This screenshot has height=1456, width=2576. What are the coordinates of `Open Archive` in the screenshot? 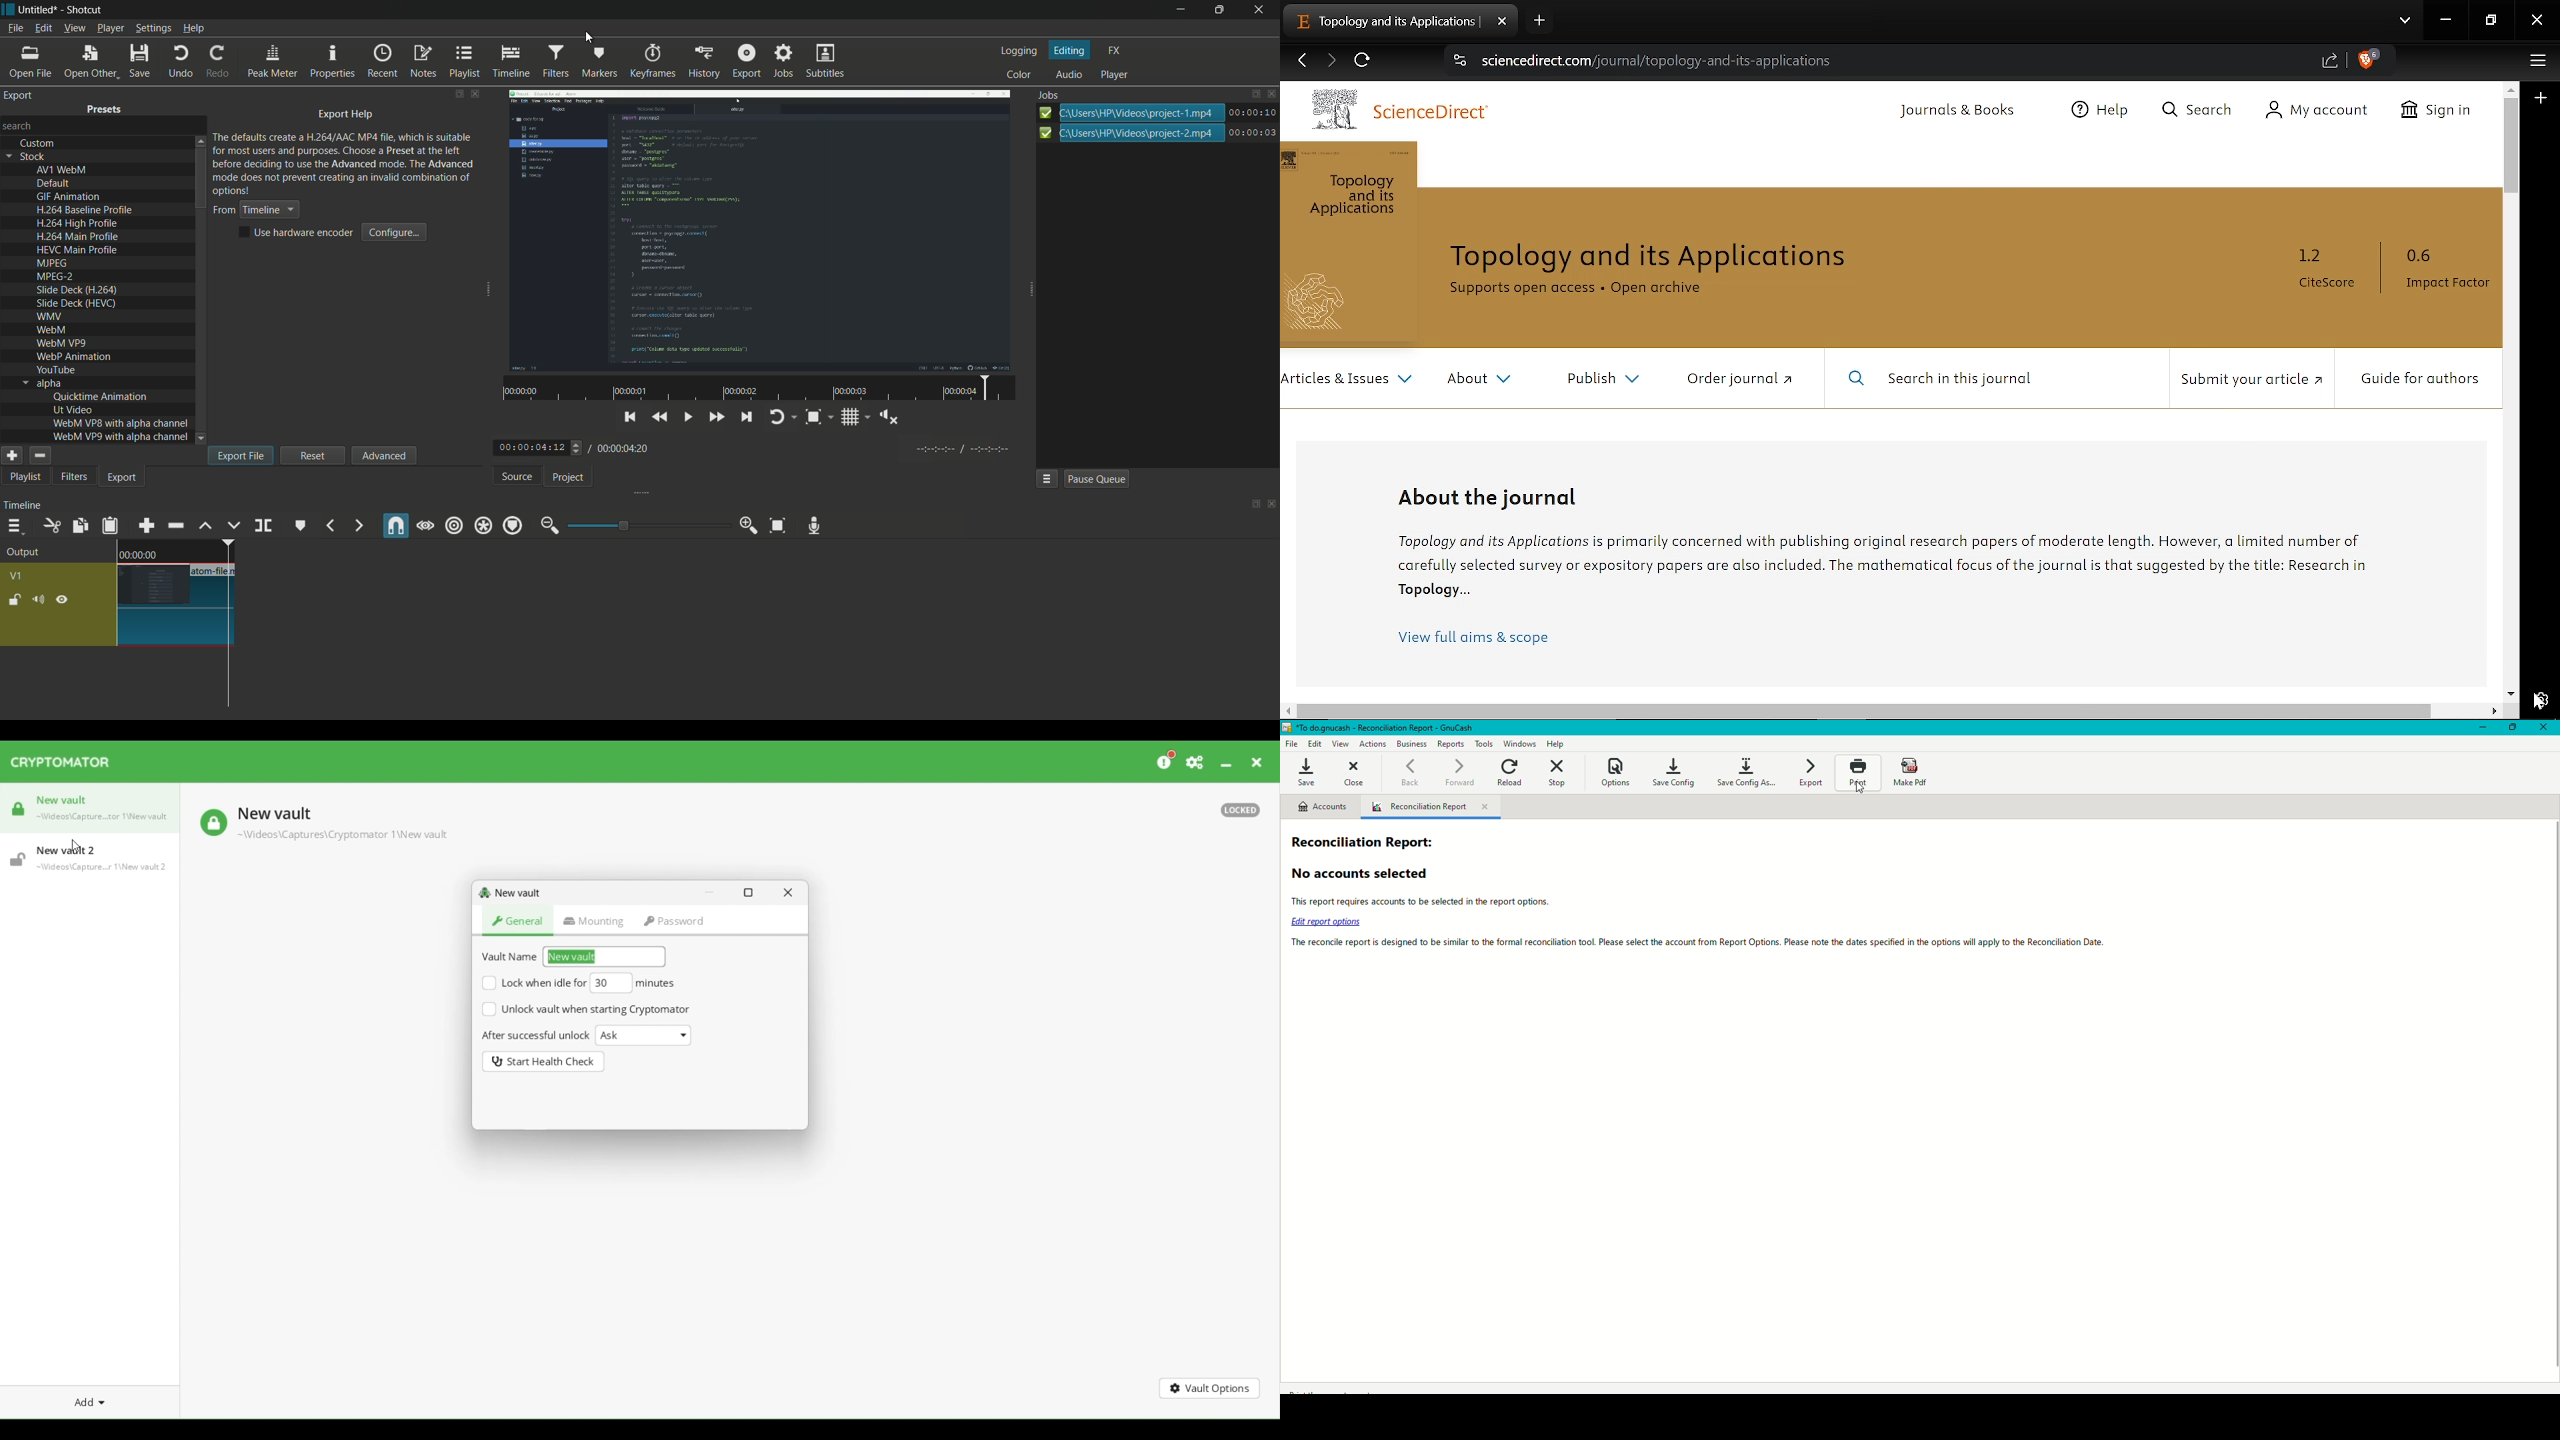 It's located at (1658, 289).